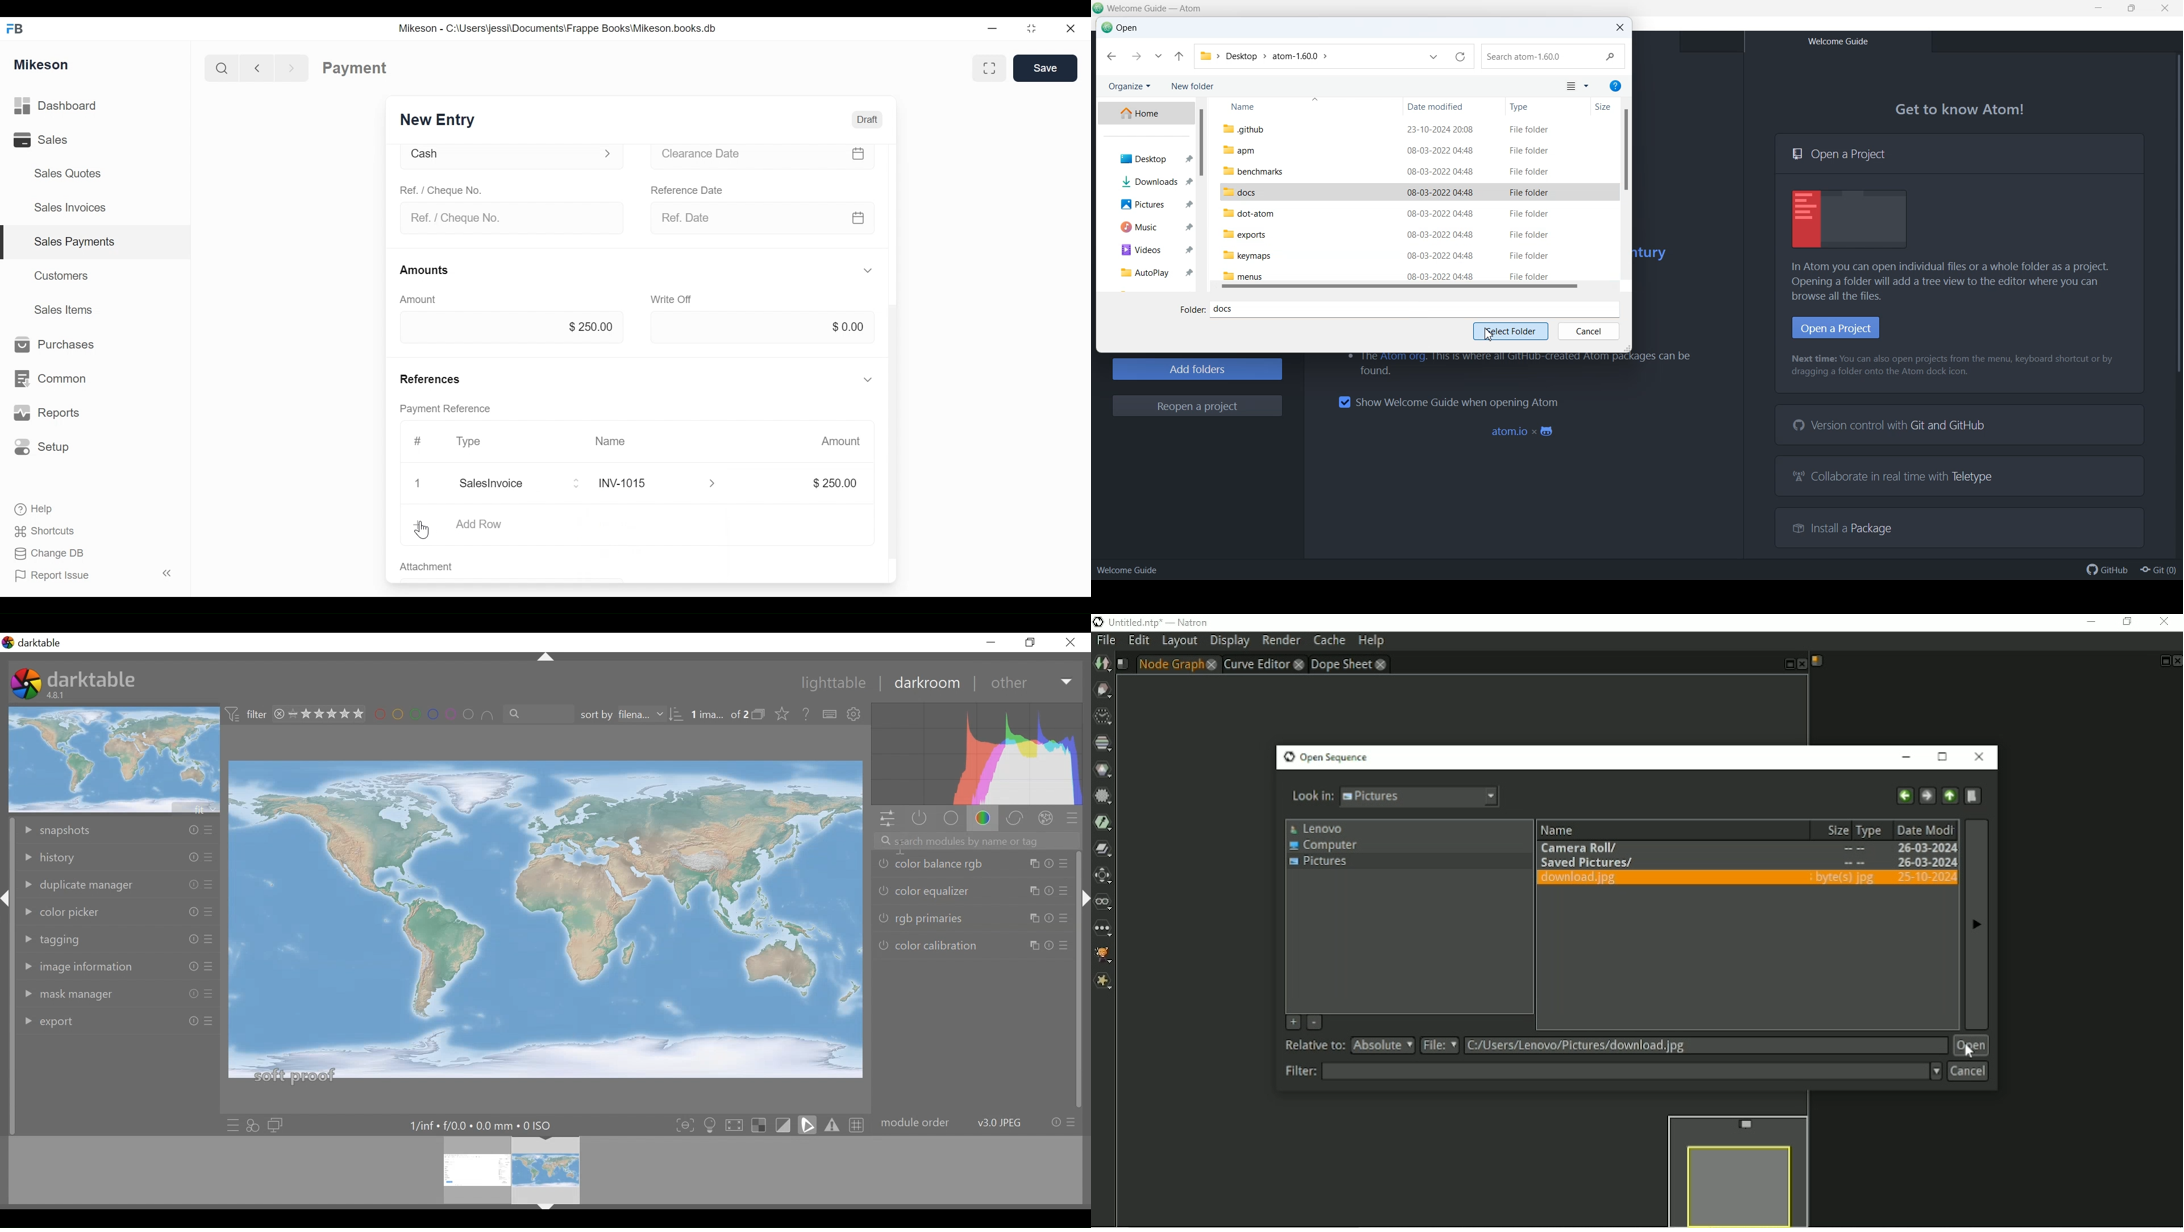  I want to click on , so click(1040, 865).